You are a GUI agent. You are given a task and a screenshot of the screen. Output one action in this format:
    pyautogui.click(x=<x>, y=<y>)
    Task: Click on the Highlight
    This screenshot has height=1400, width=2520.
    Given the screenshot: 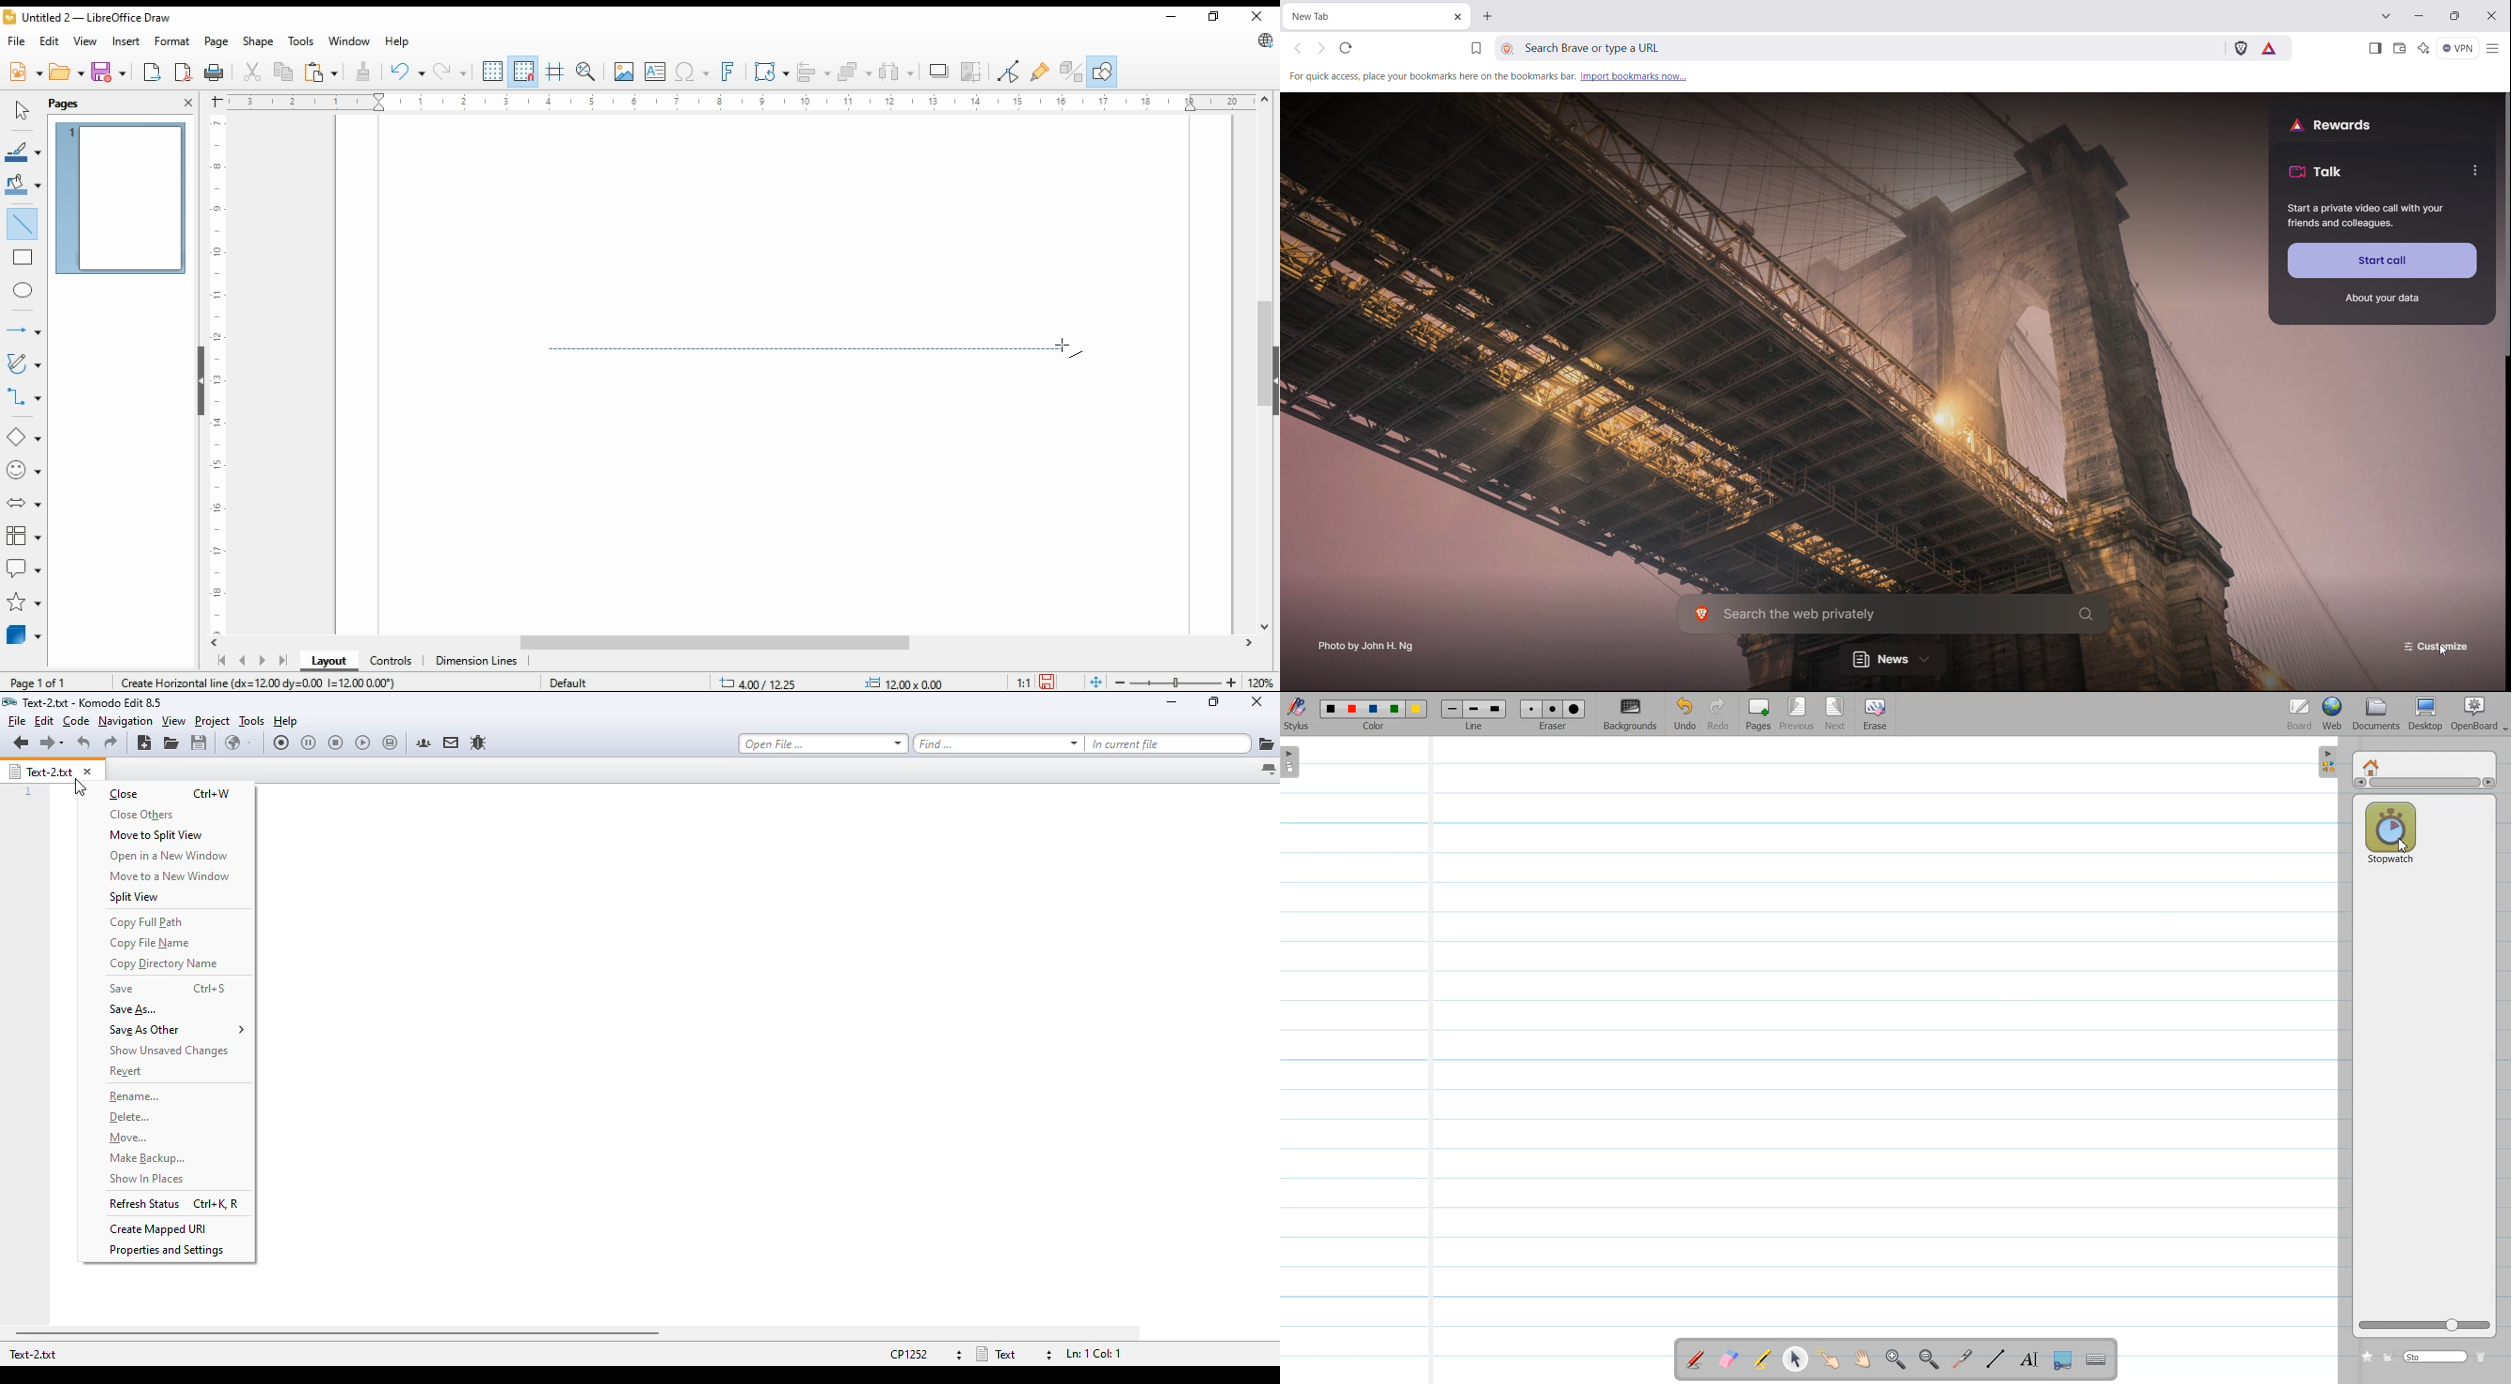 What is the action you would take?
    pyautogui.click(x=1761, y=1359)
    